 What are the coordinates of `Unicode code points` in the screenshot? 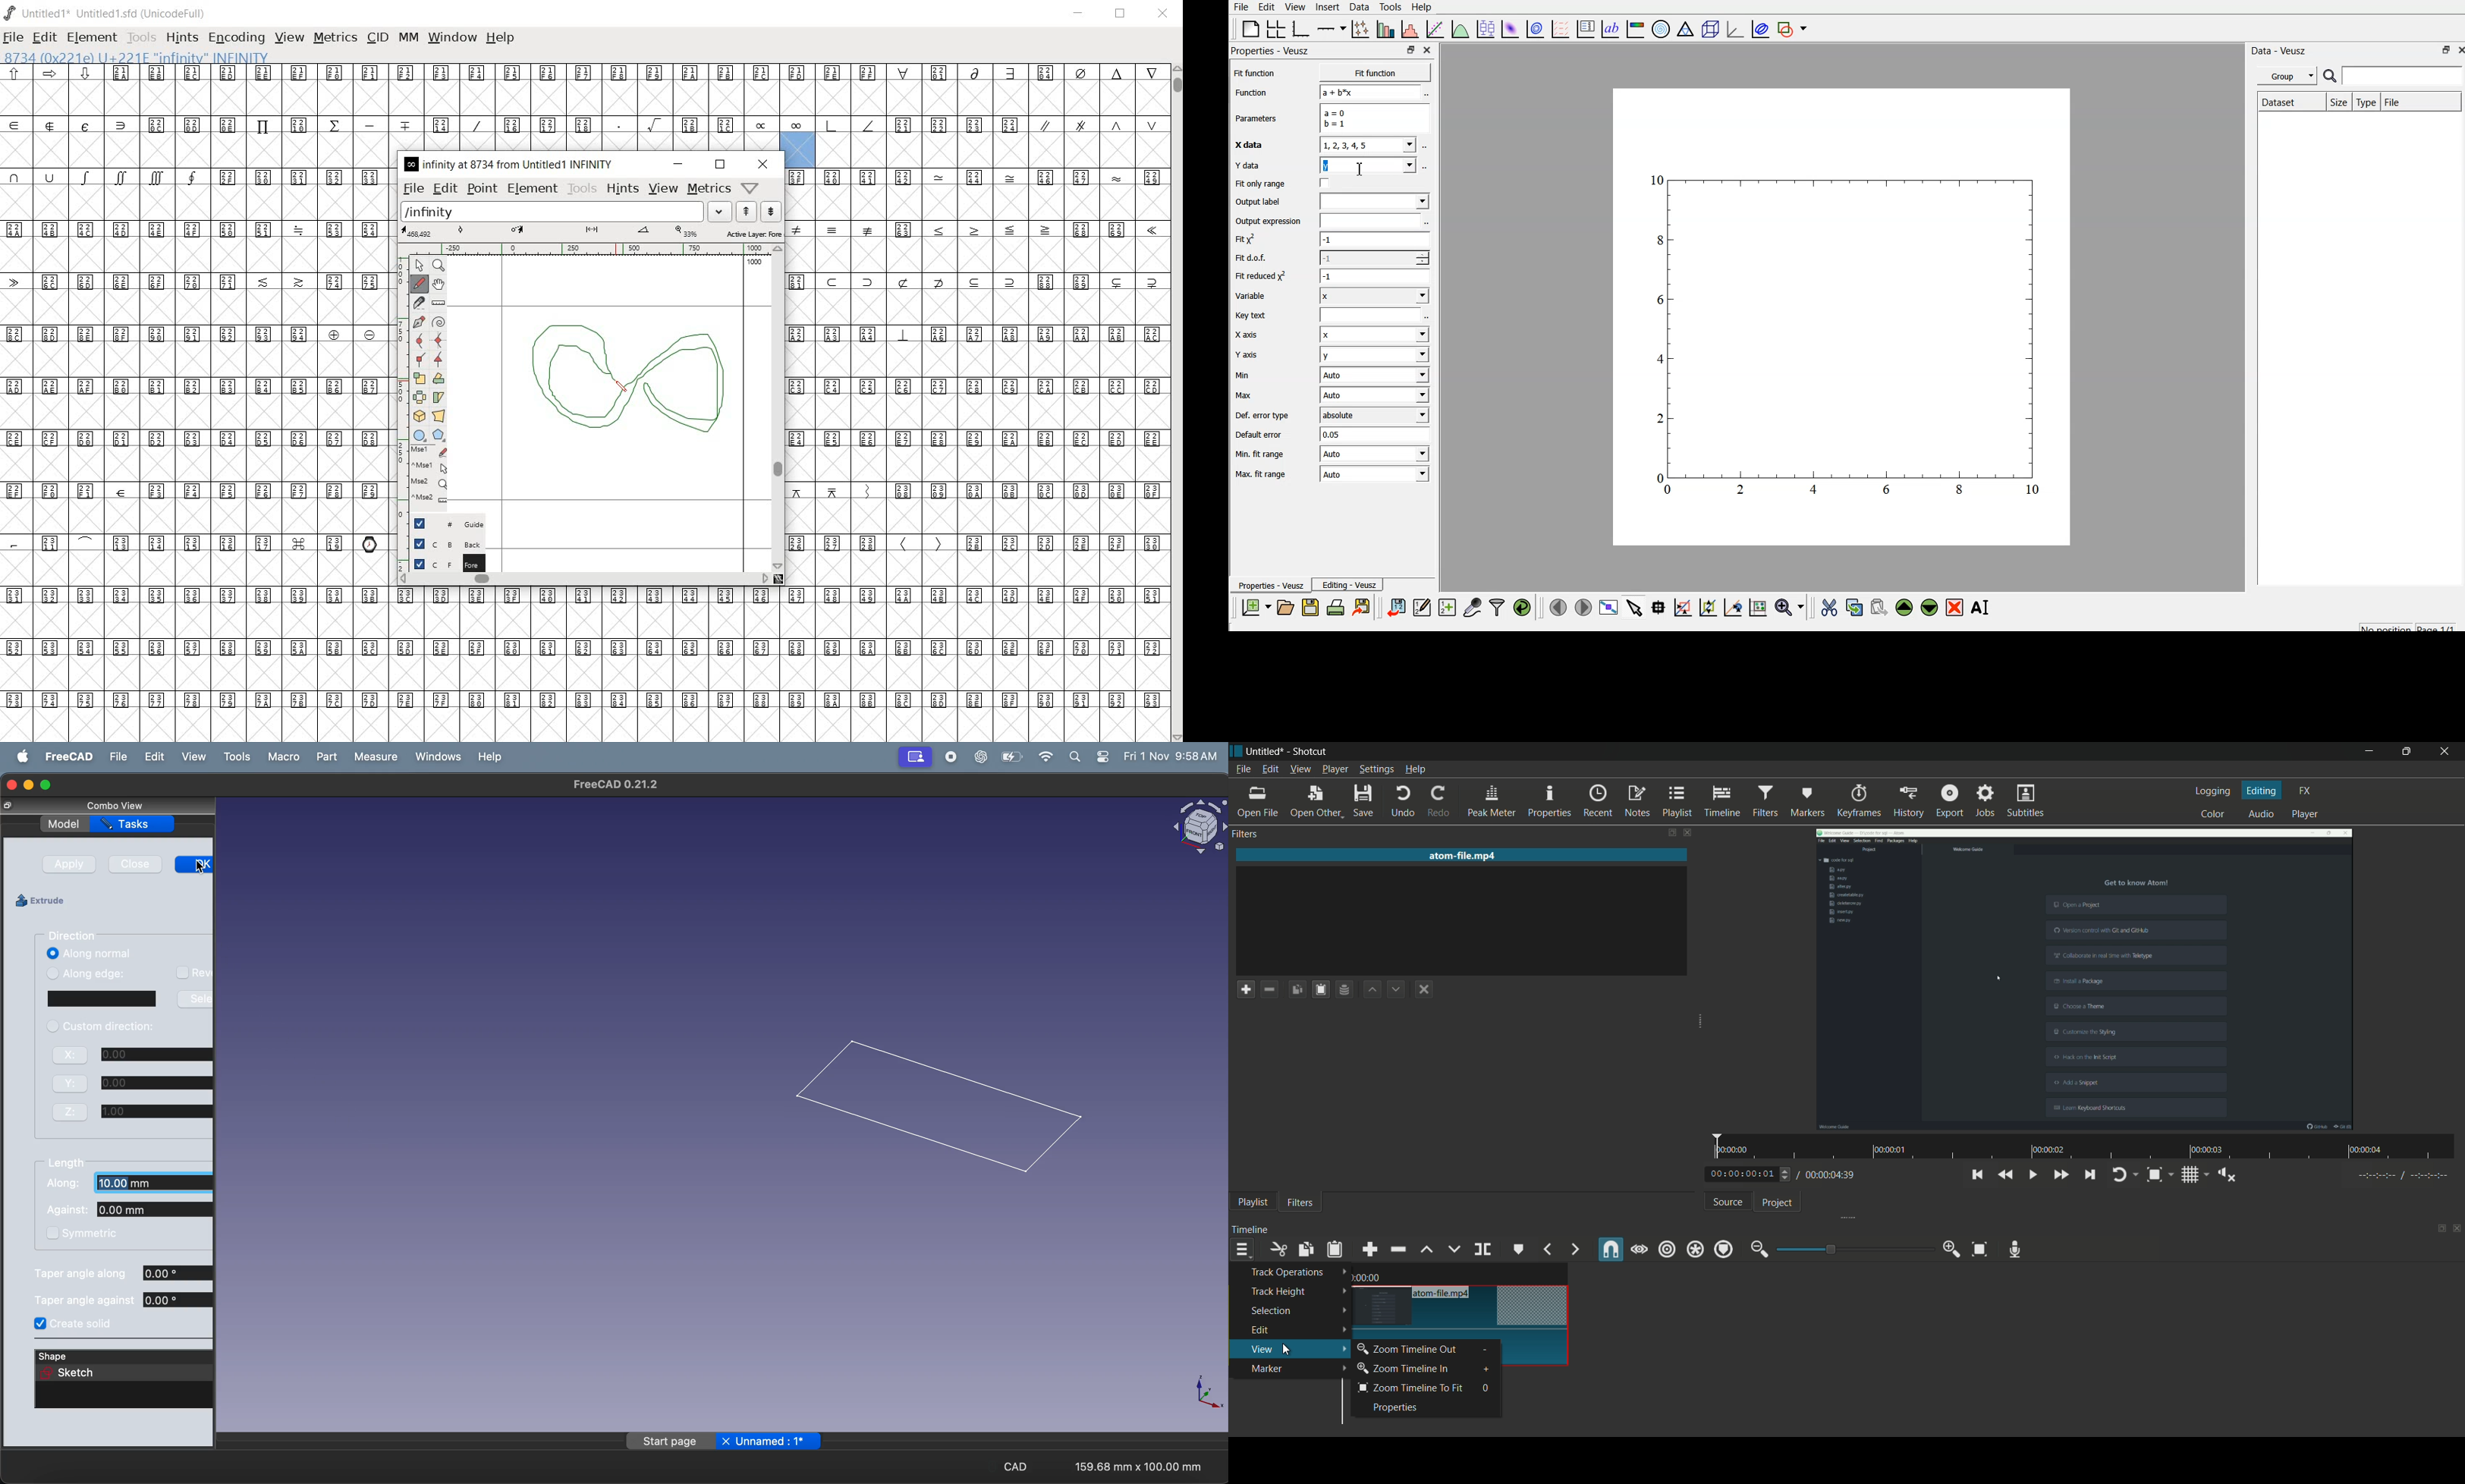 It's located at (1076, 490).